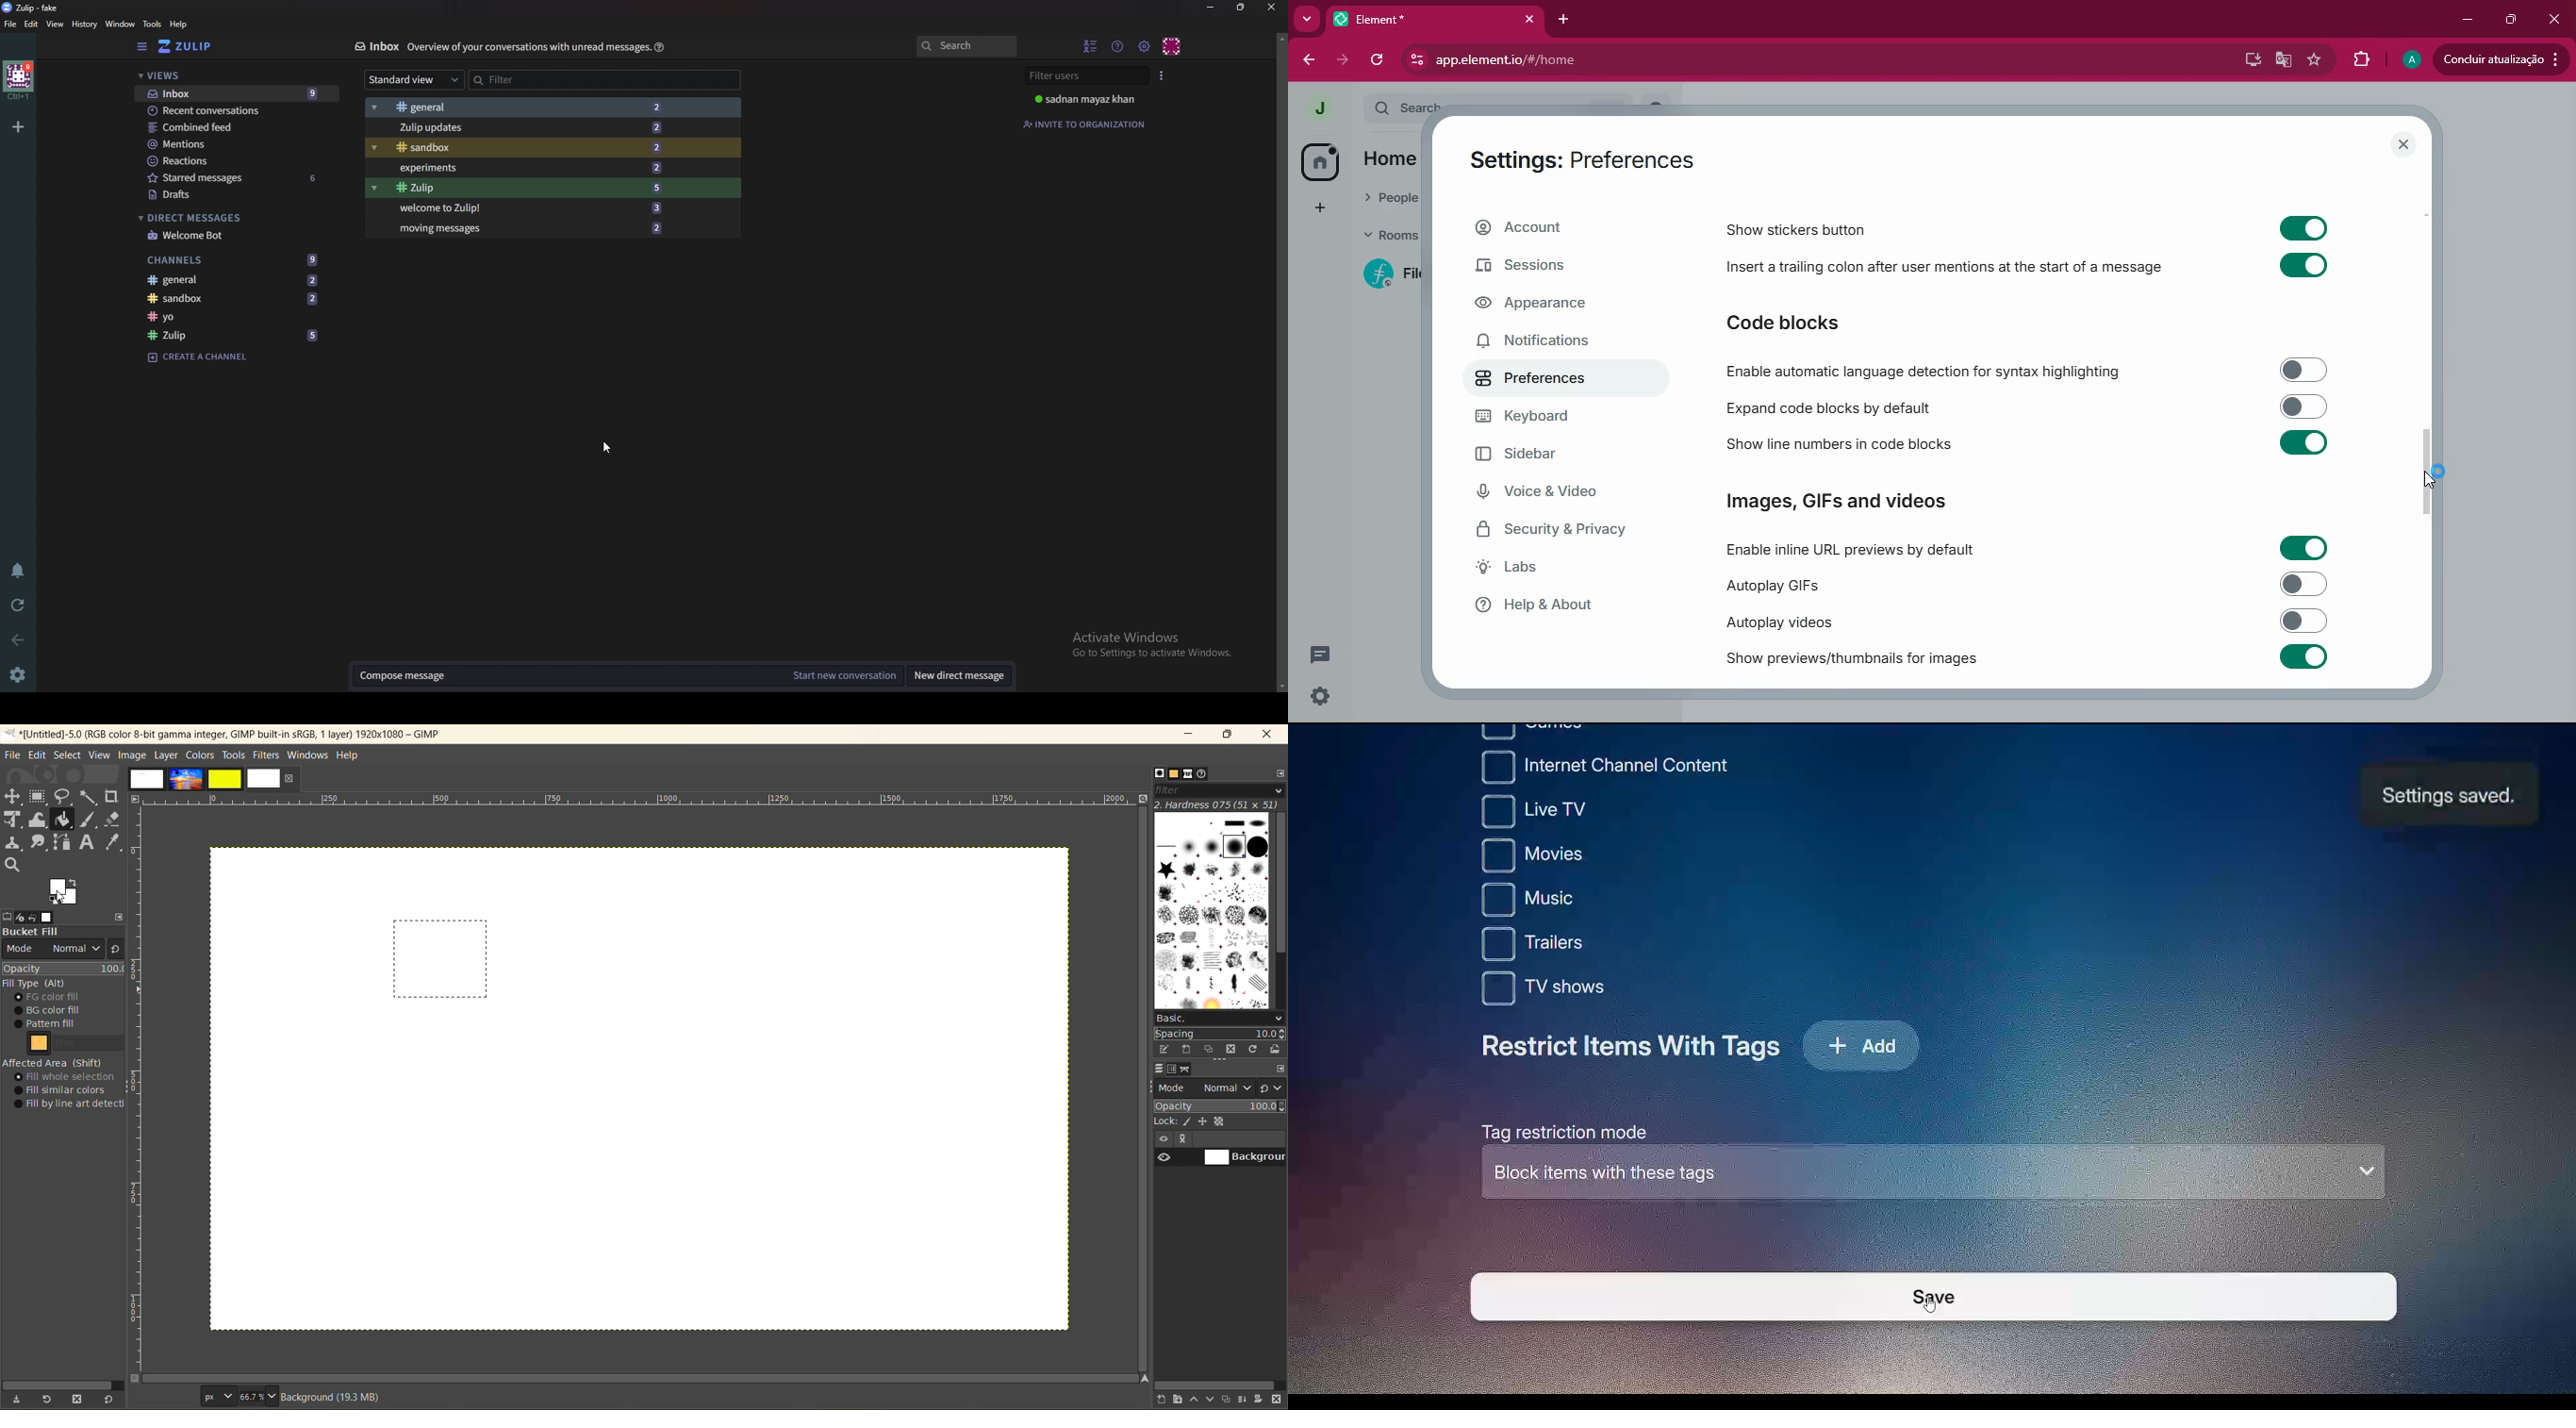 This screenshot has width=2576, height=1428. Describe the element at coordinates (1163, 1140) in the screenshot. I see `hide` at that location.